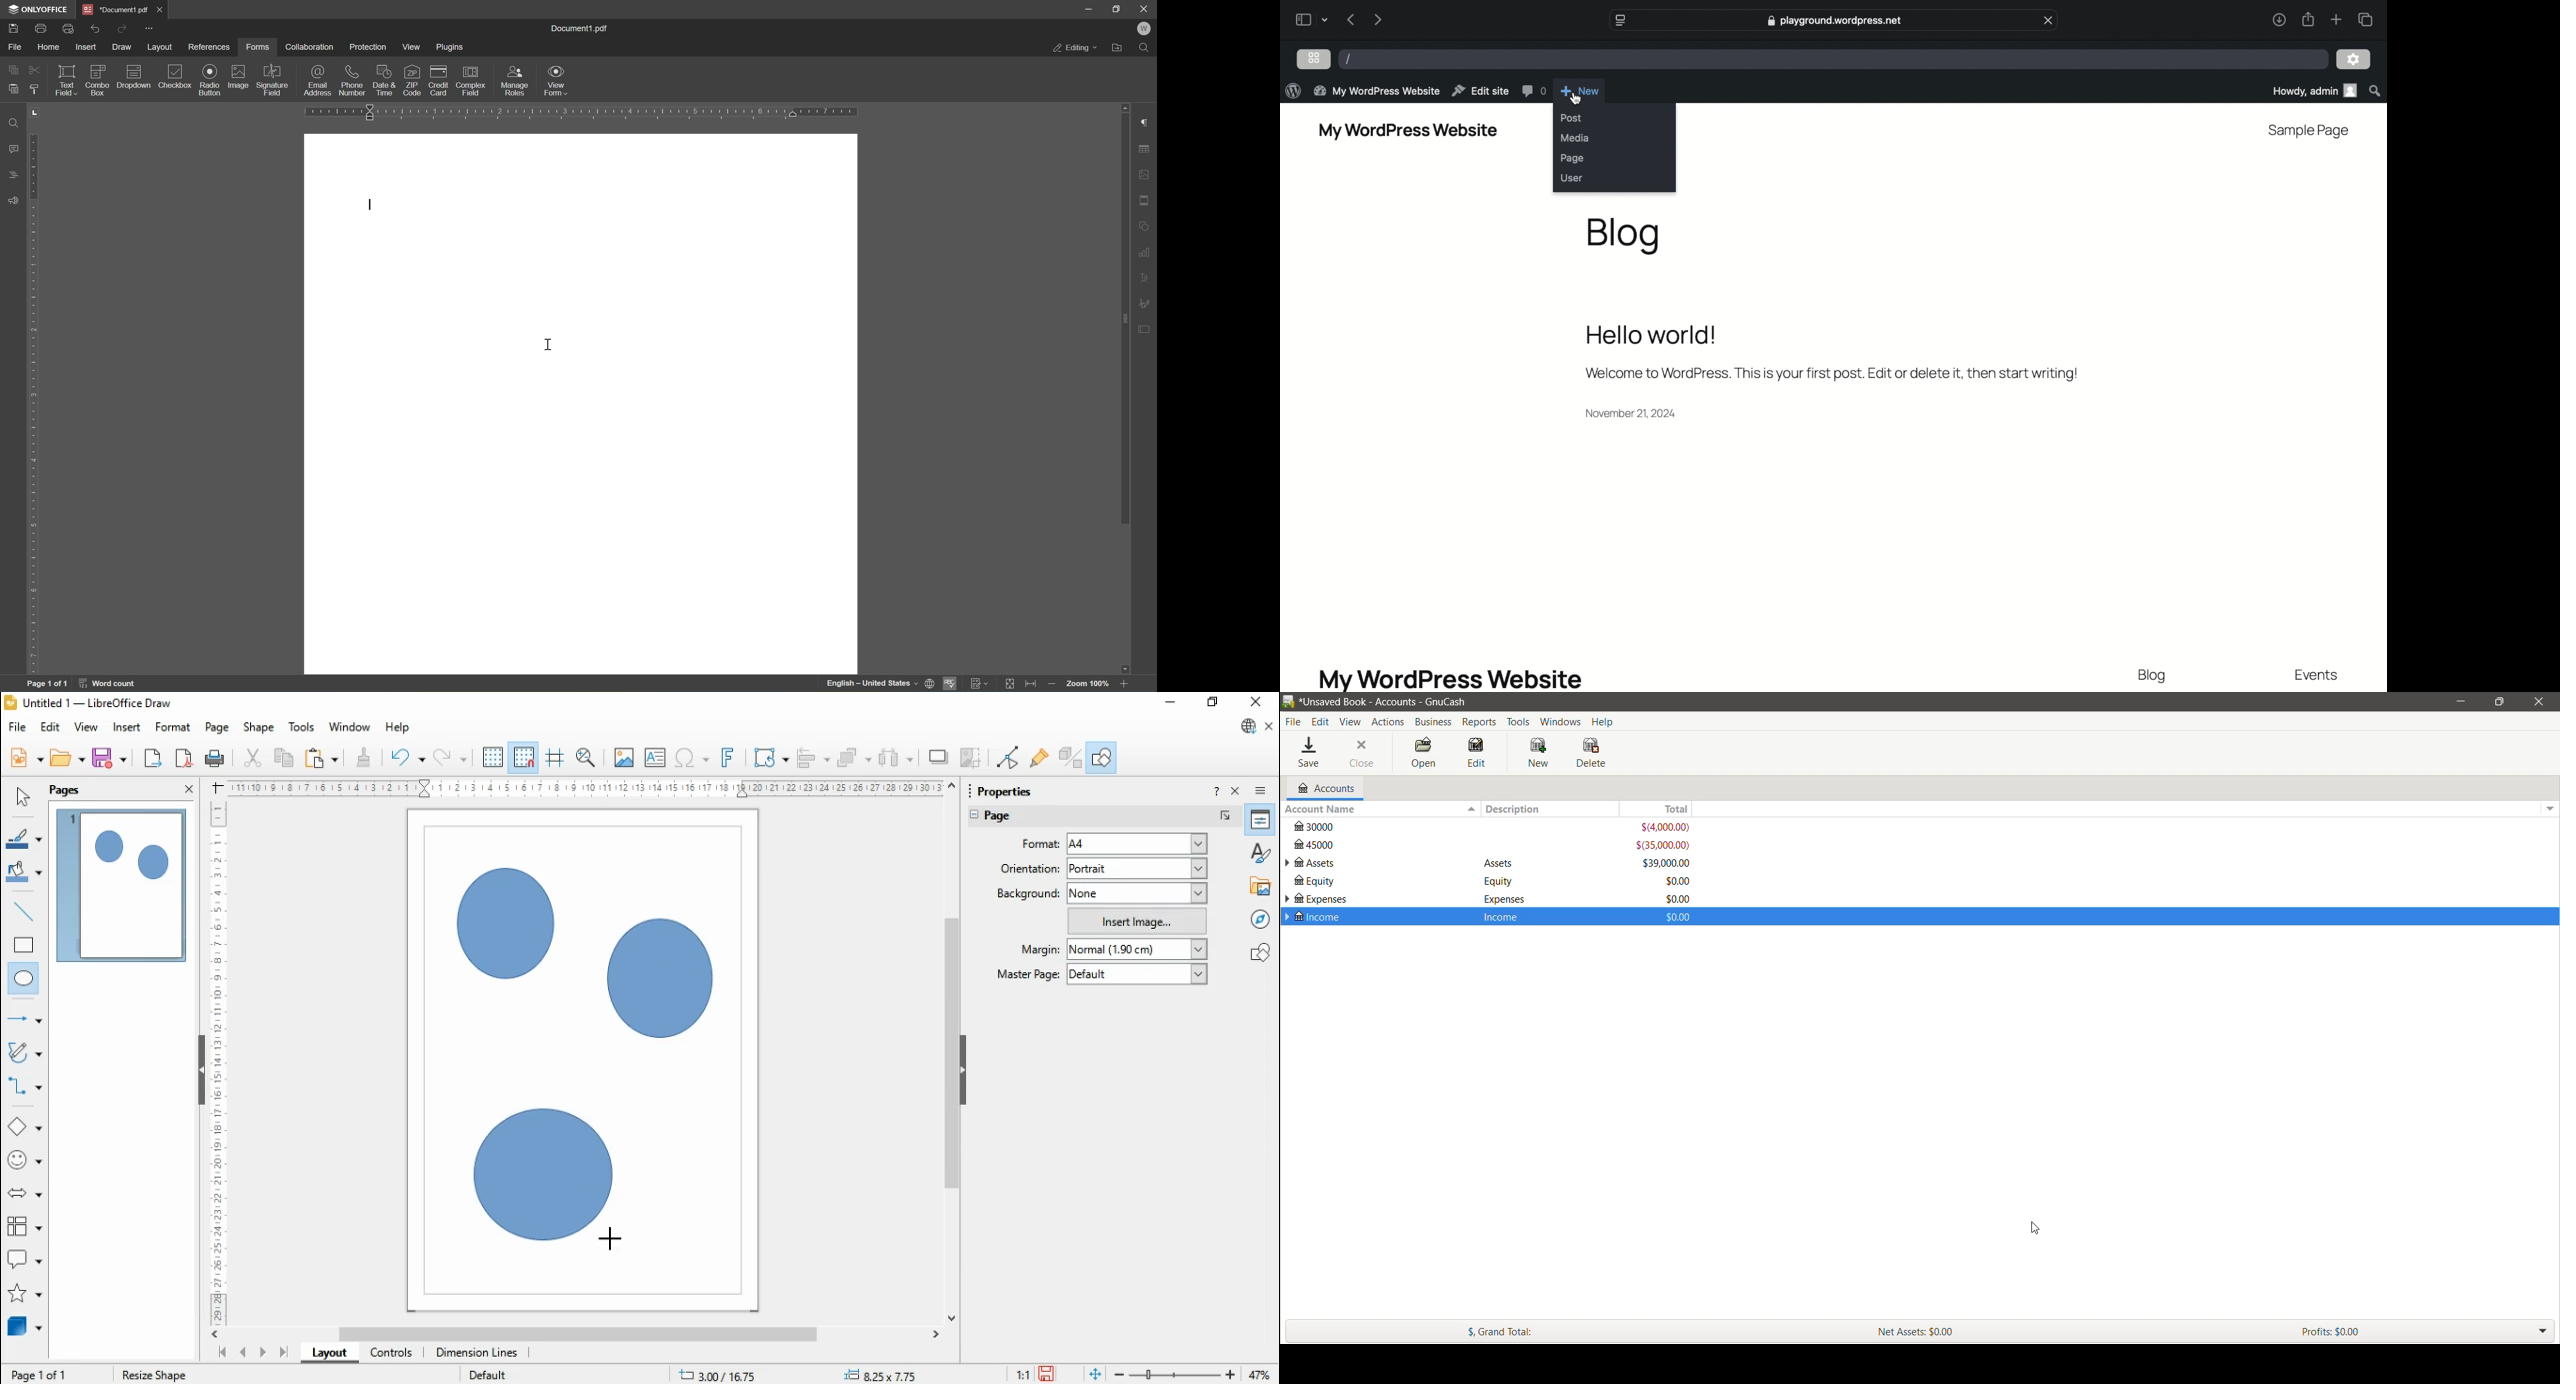 The image size is (2576, 1400). Describe the element at coordinates (126, 728) in the screenshot. I see `insert` at that location.